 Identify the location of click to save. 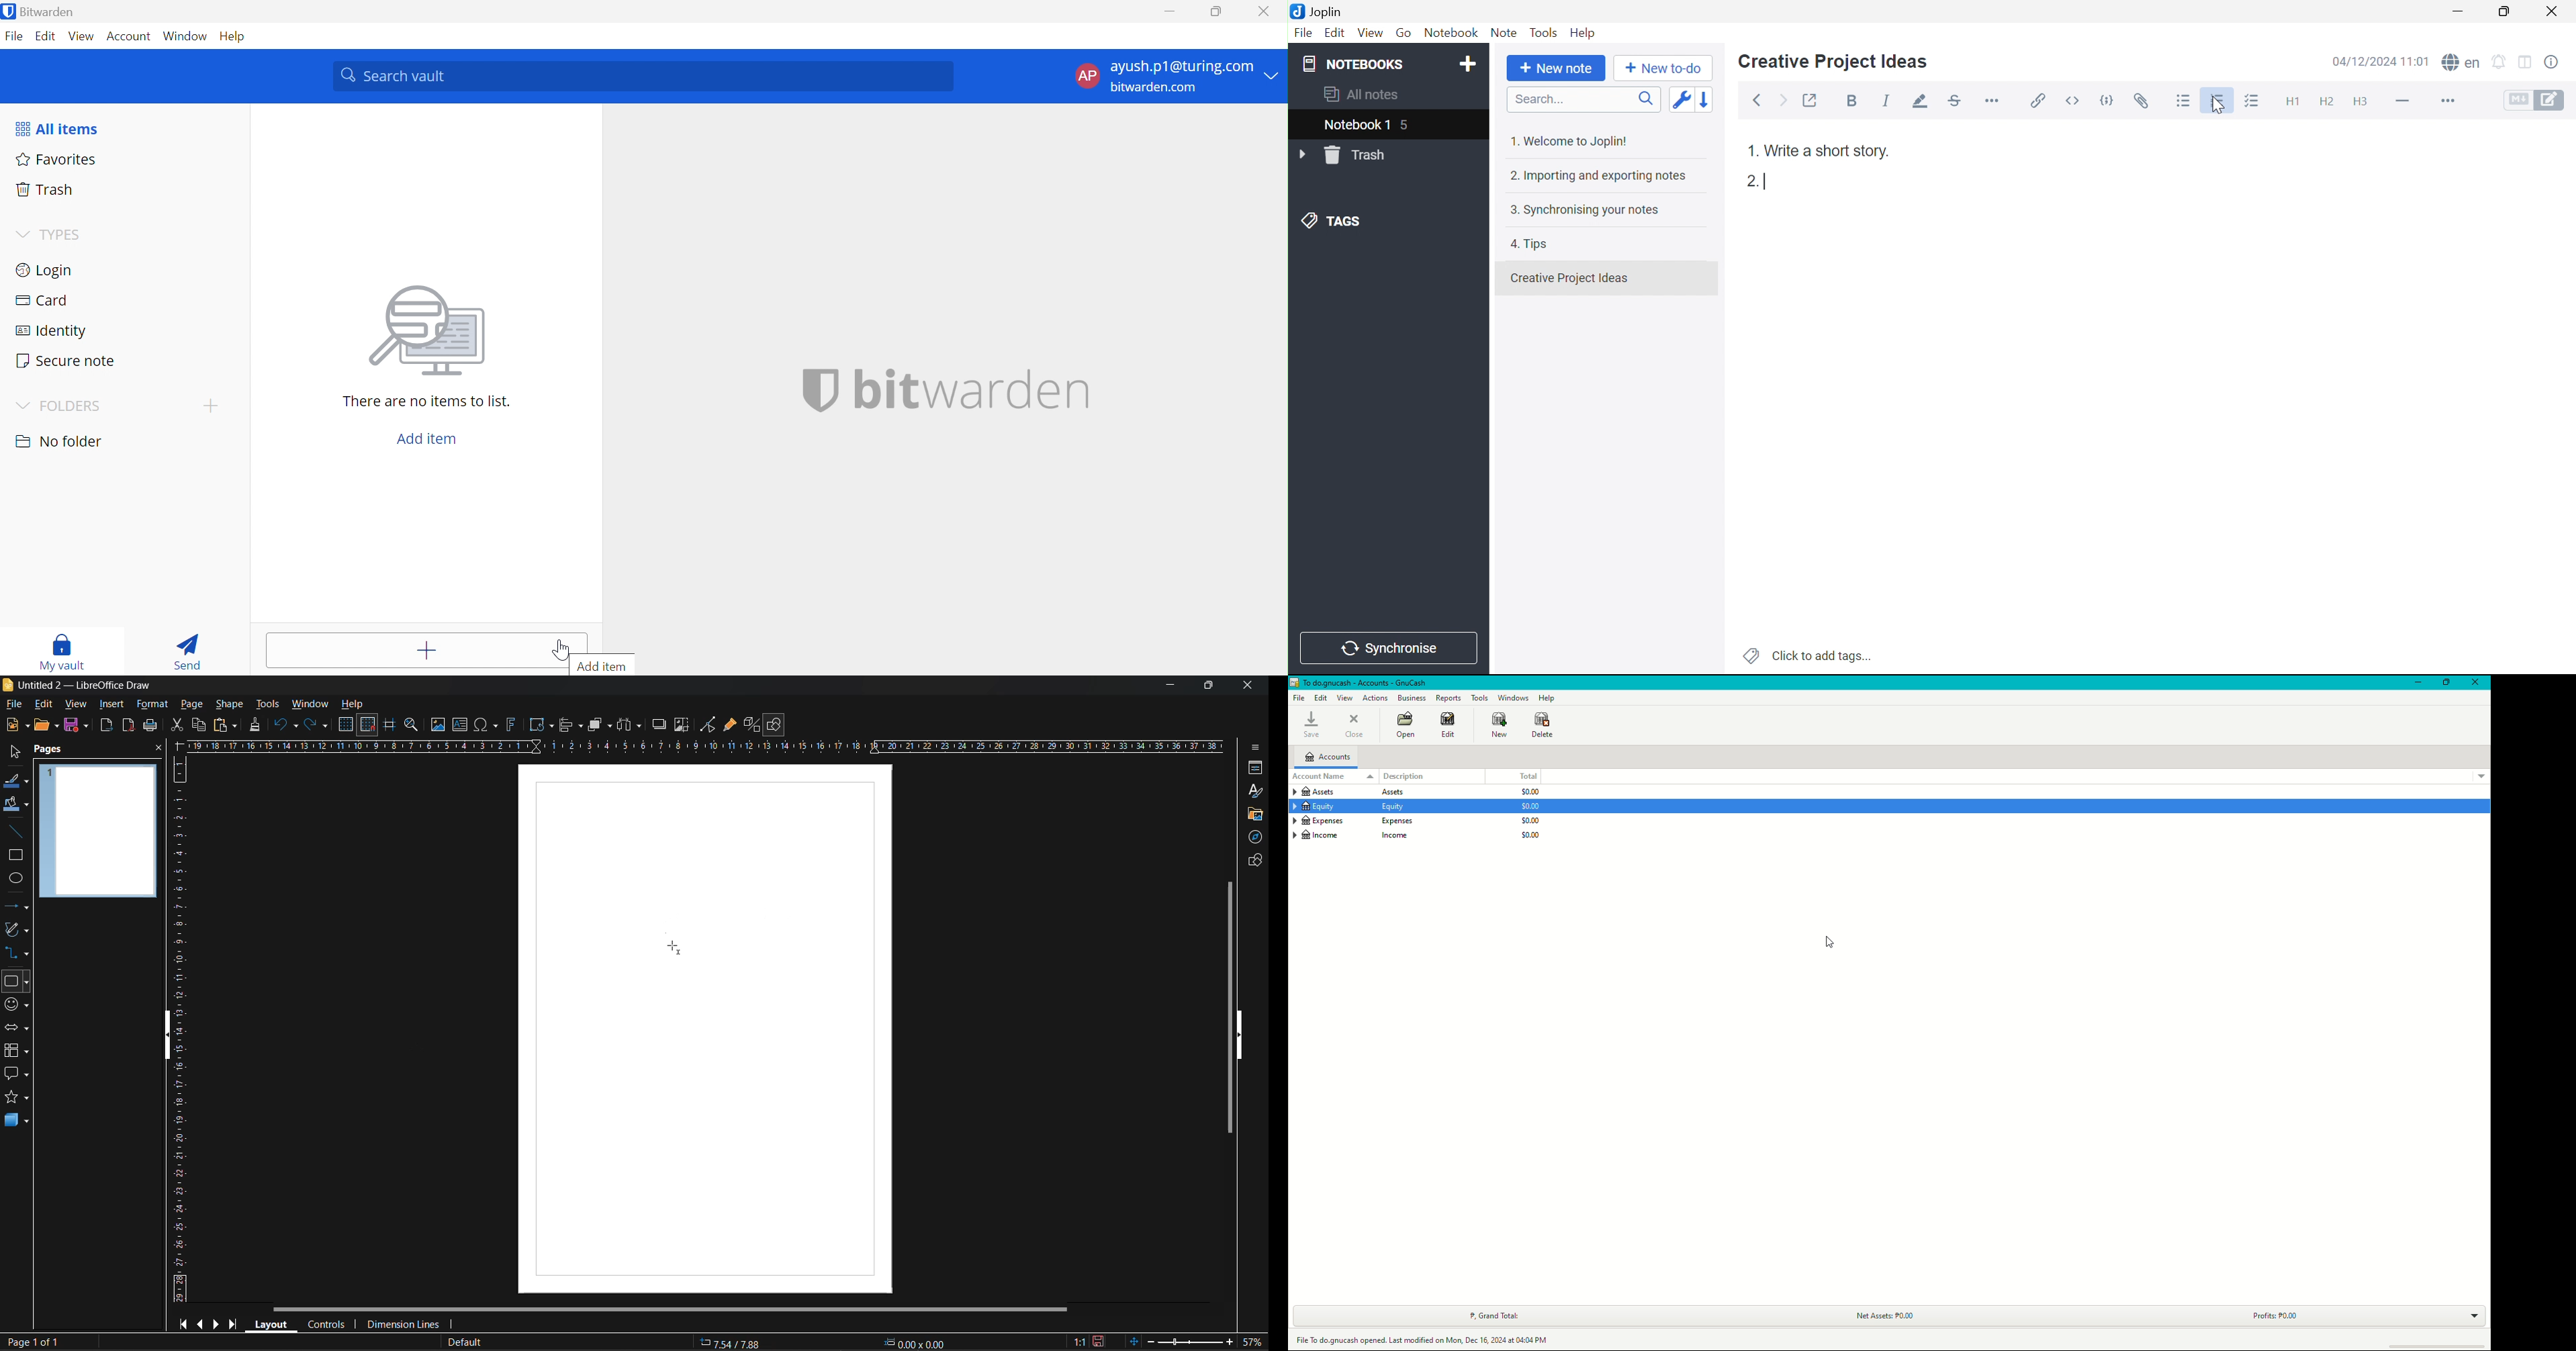
(1101, 1342).